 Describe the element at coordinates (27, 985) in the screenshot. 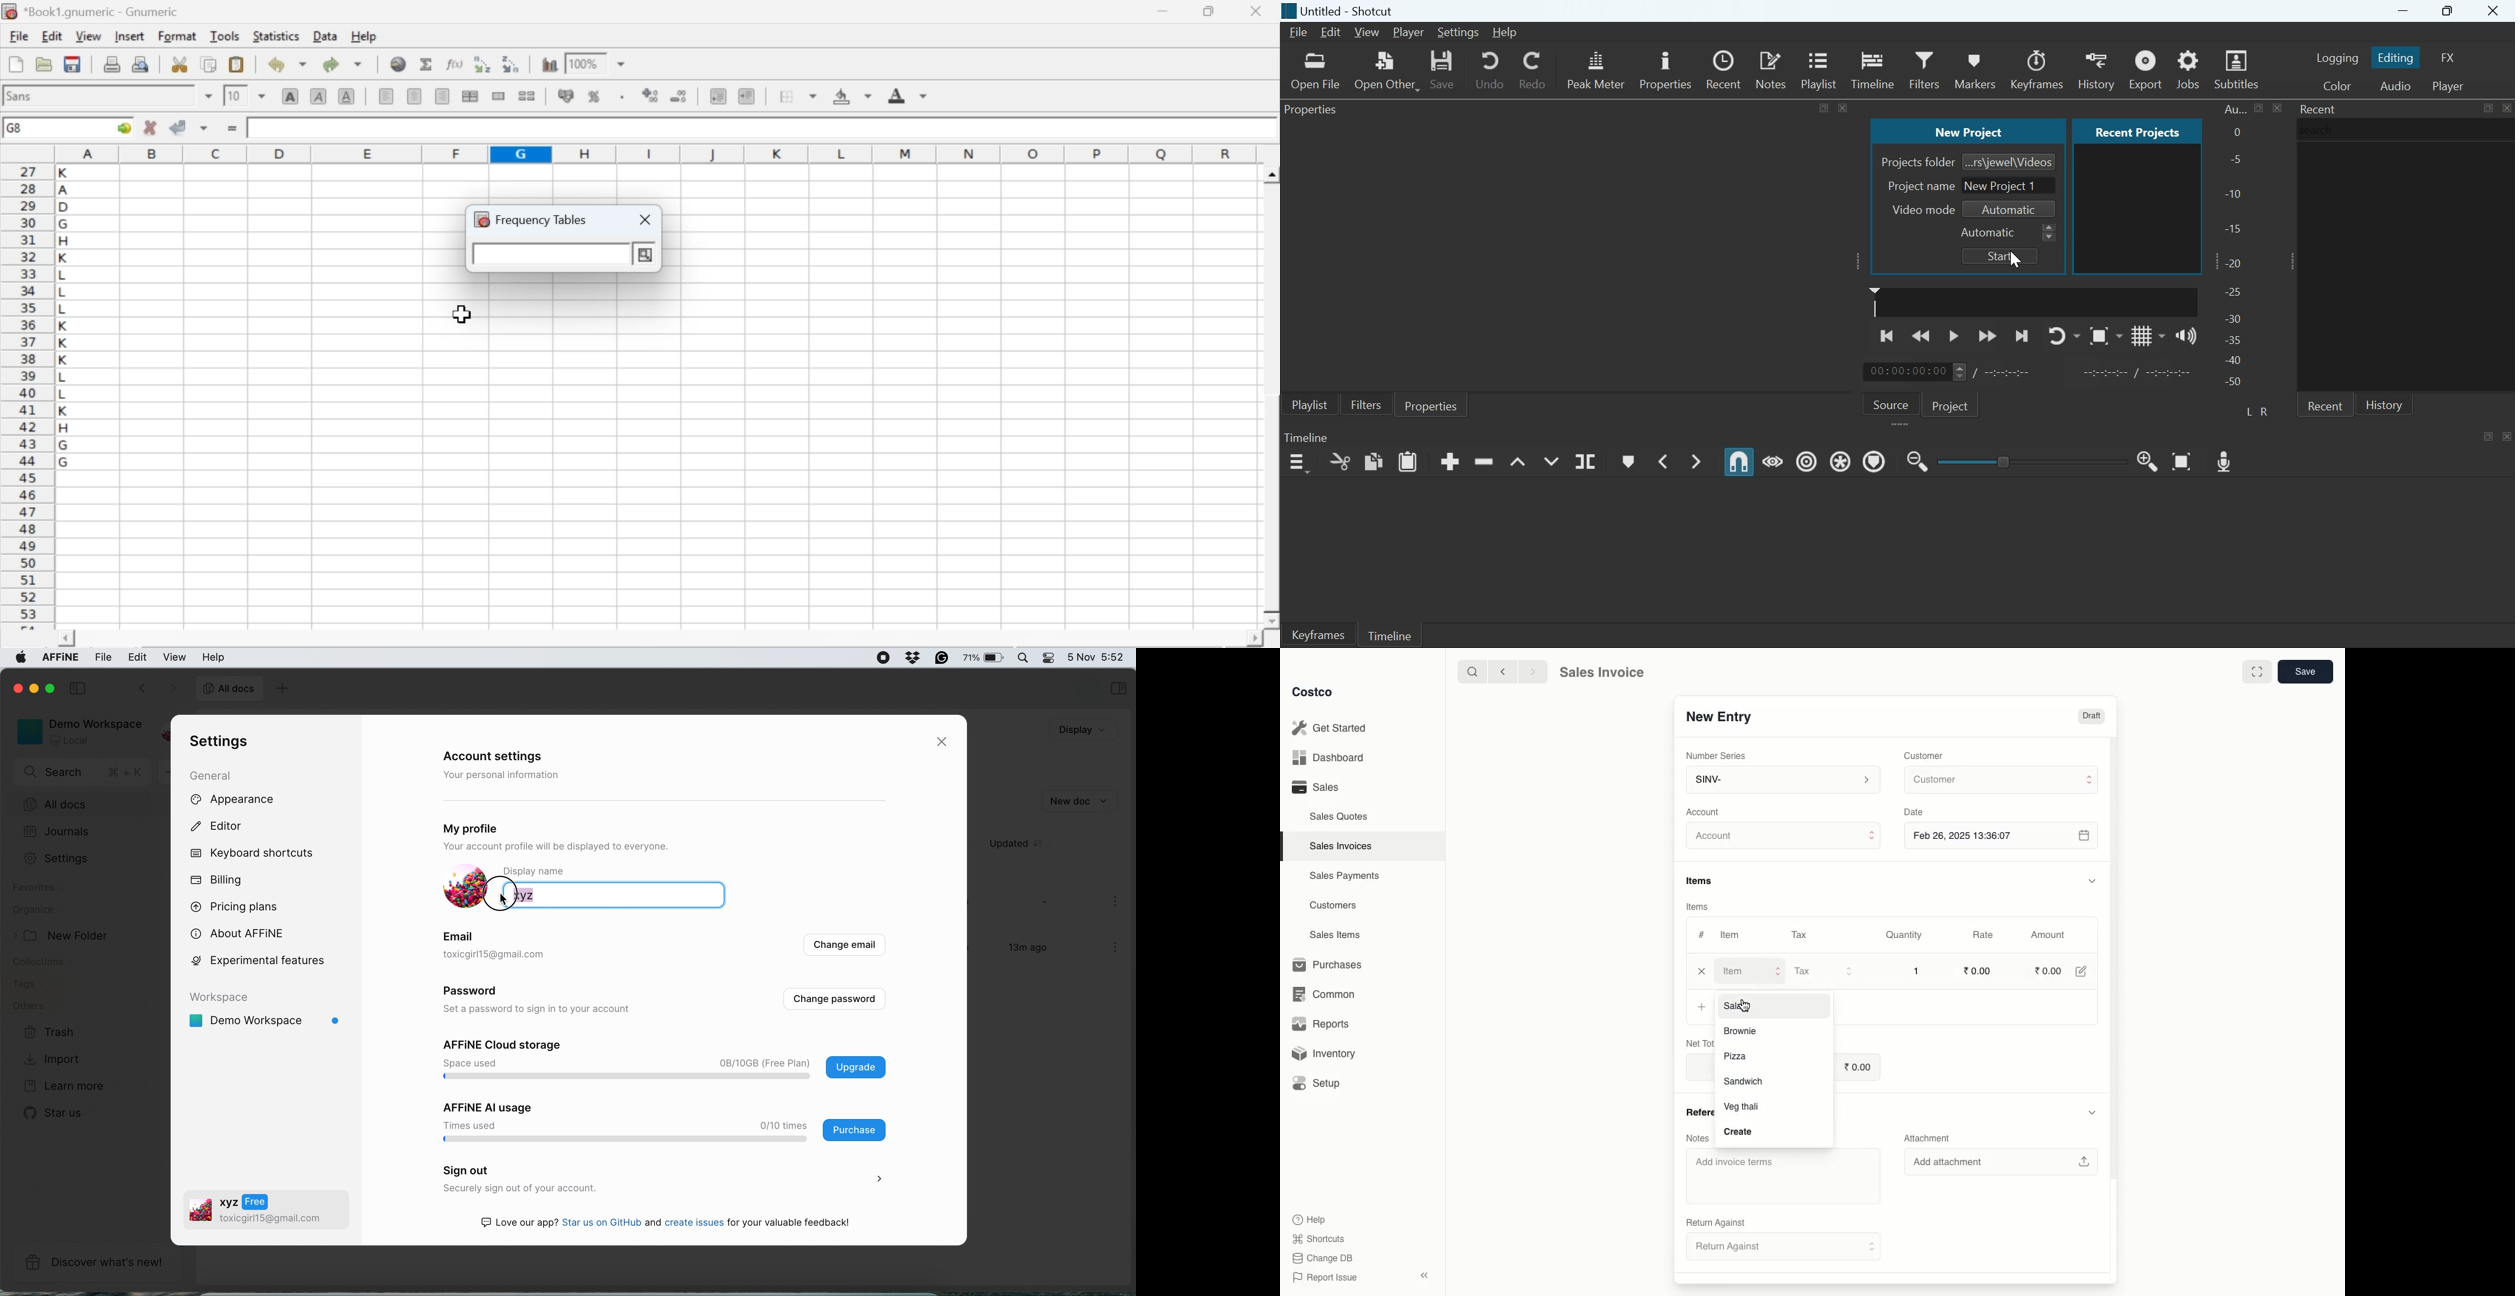

I see `tags` at that location.